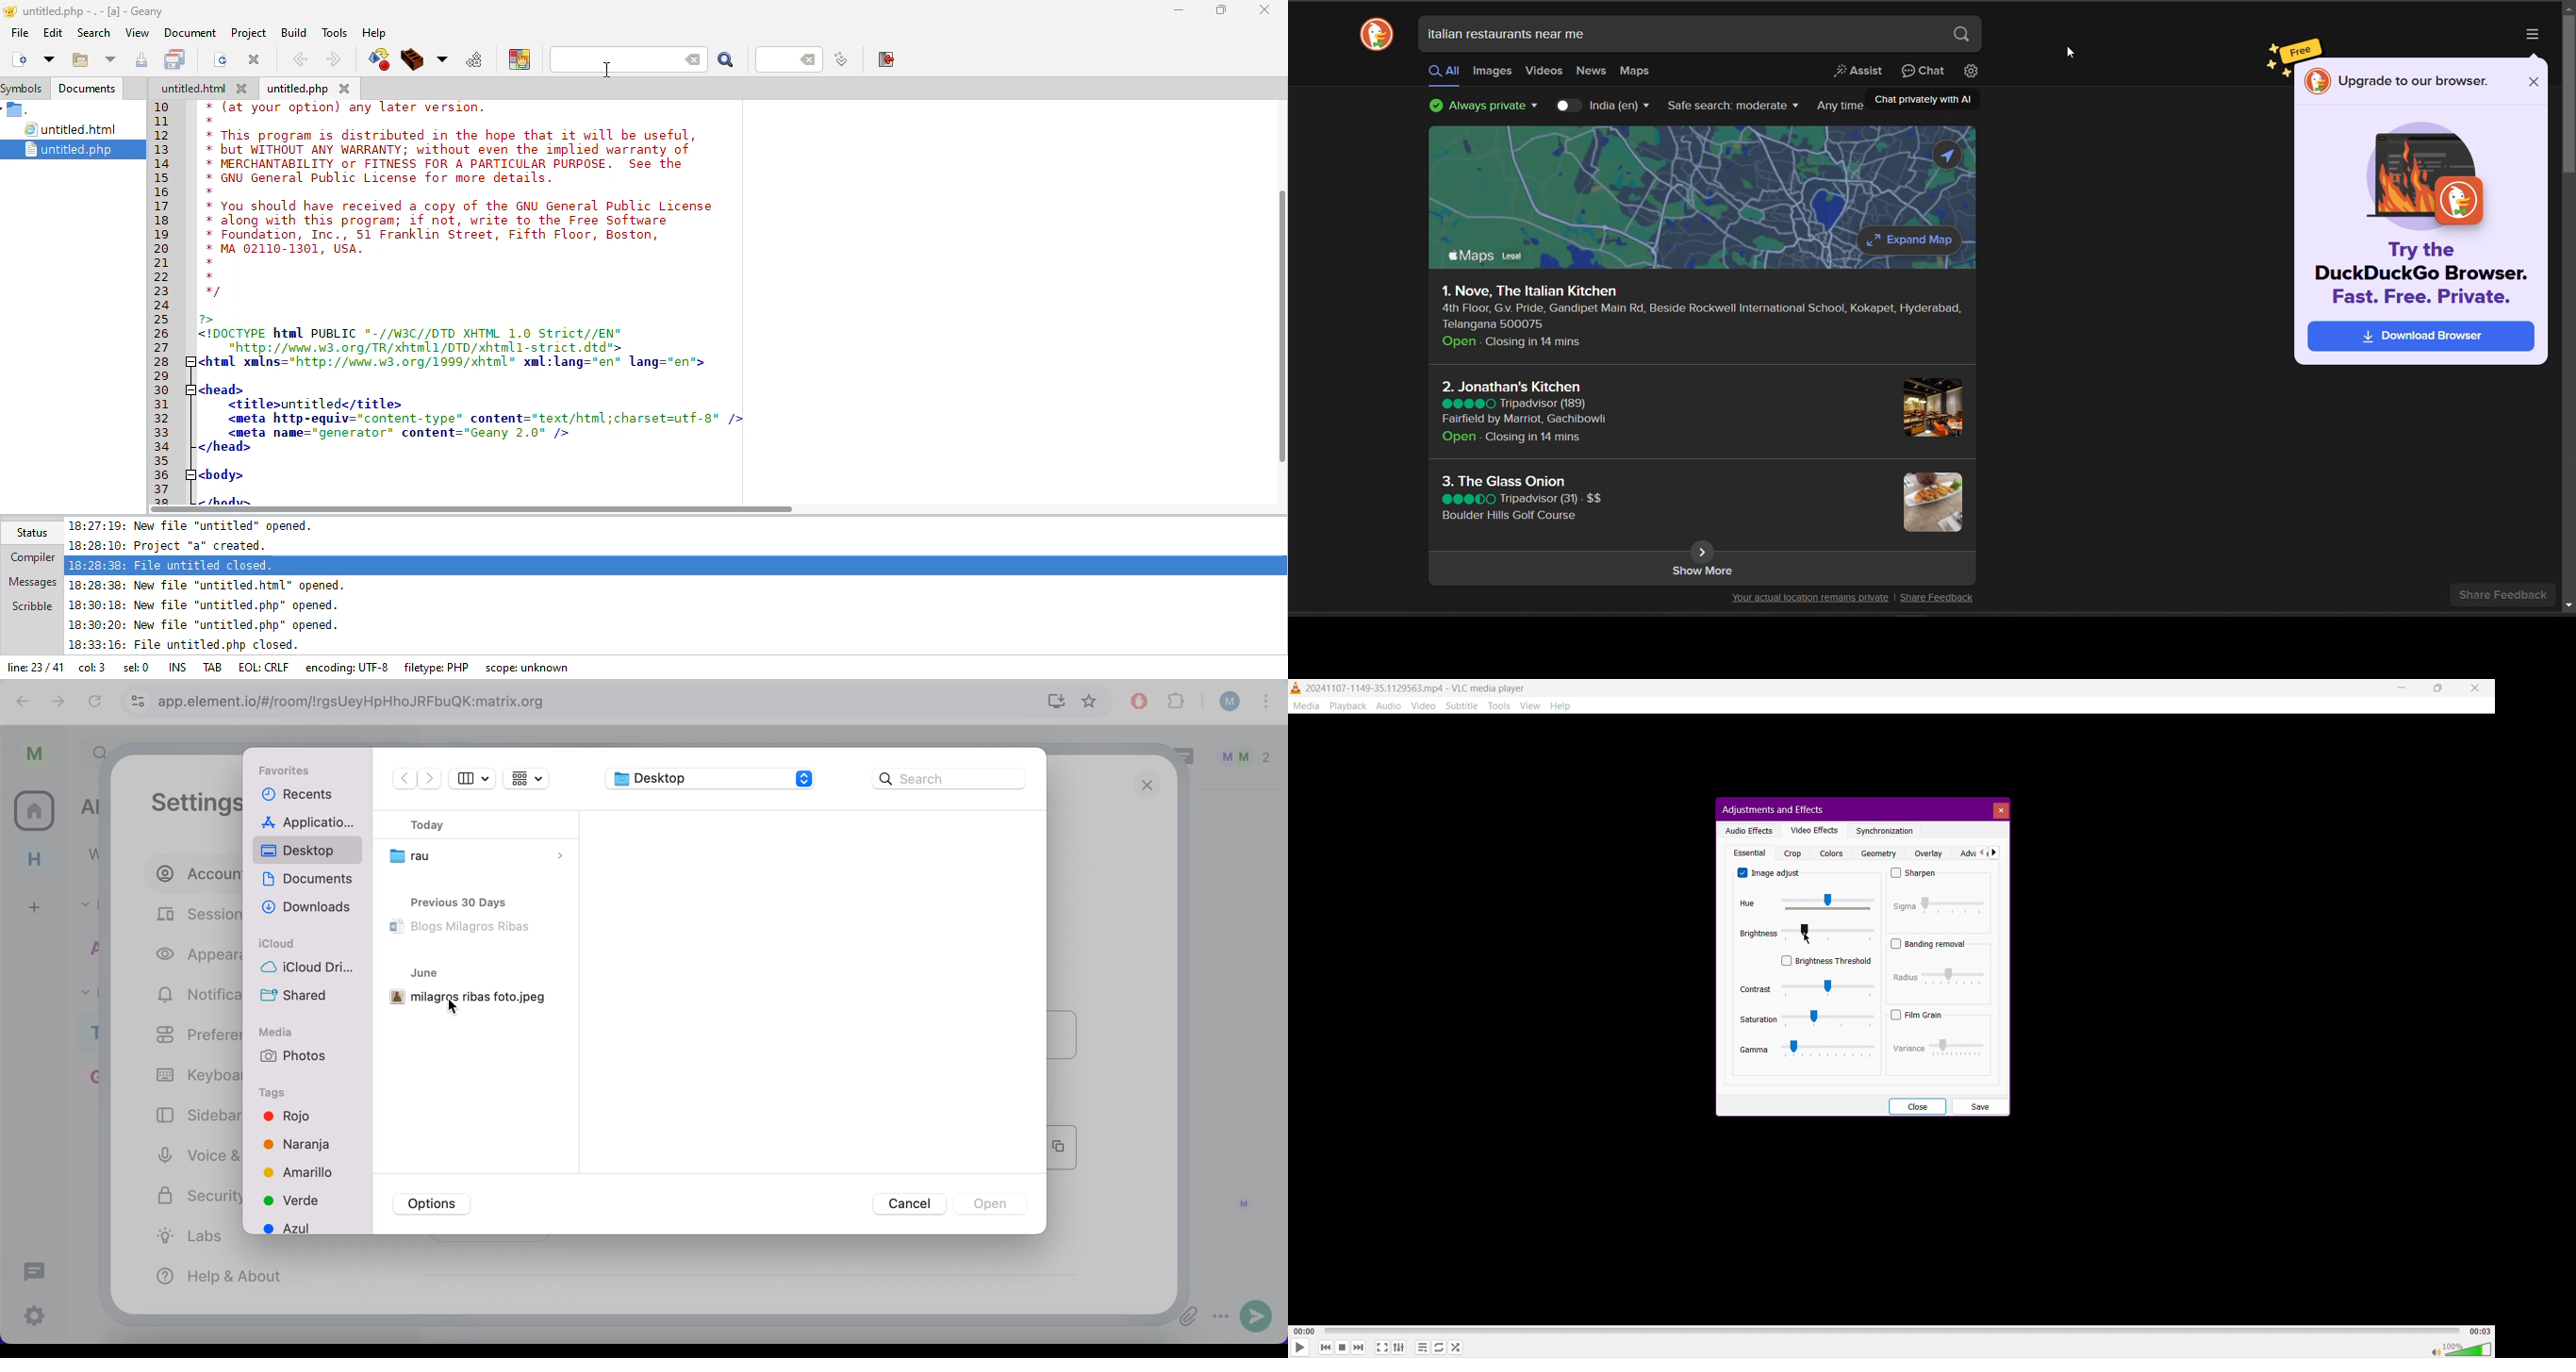 The width and height of the screenshot is (2576, 1372). Describe the element at coordinates (164, 360) in the screenshot. I see `28` at that location.